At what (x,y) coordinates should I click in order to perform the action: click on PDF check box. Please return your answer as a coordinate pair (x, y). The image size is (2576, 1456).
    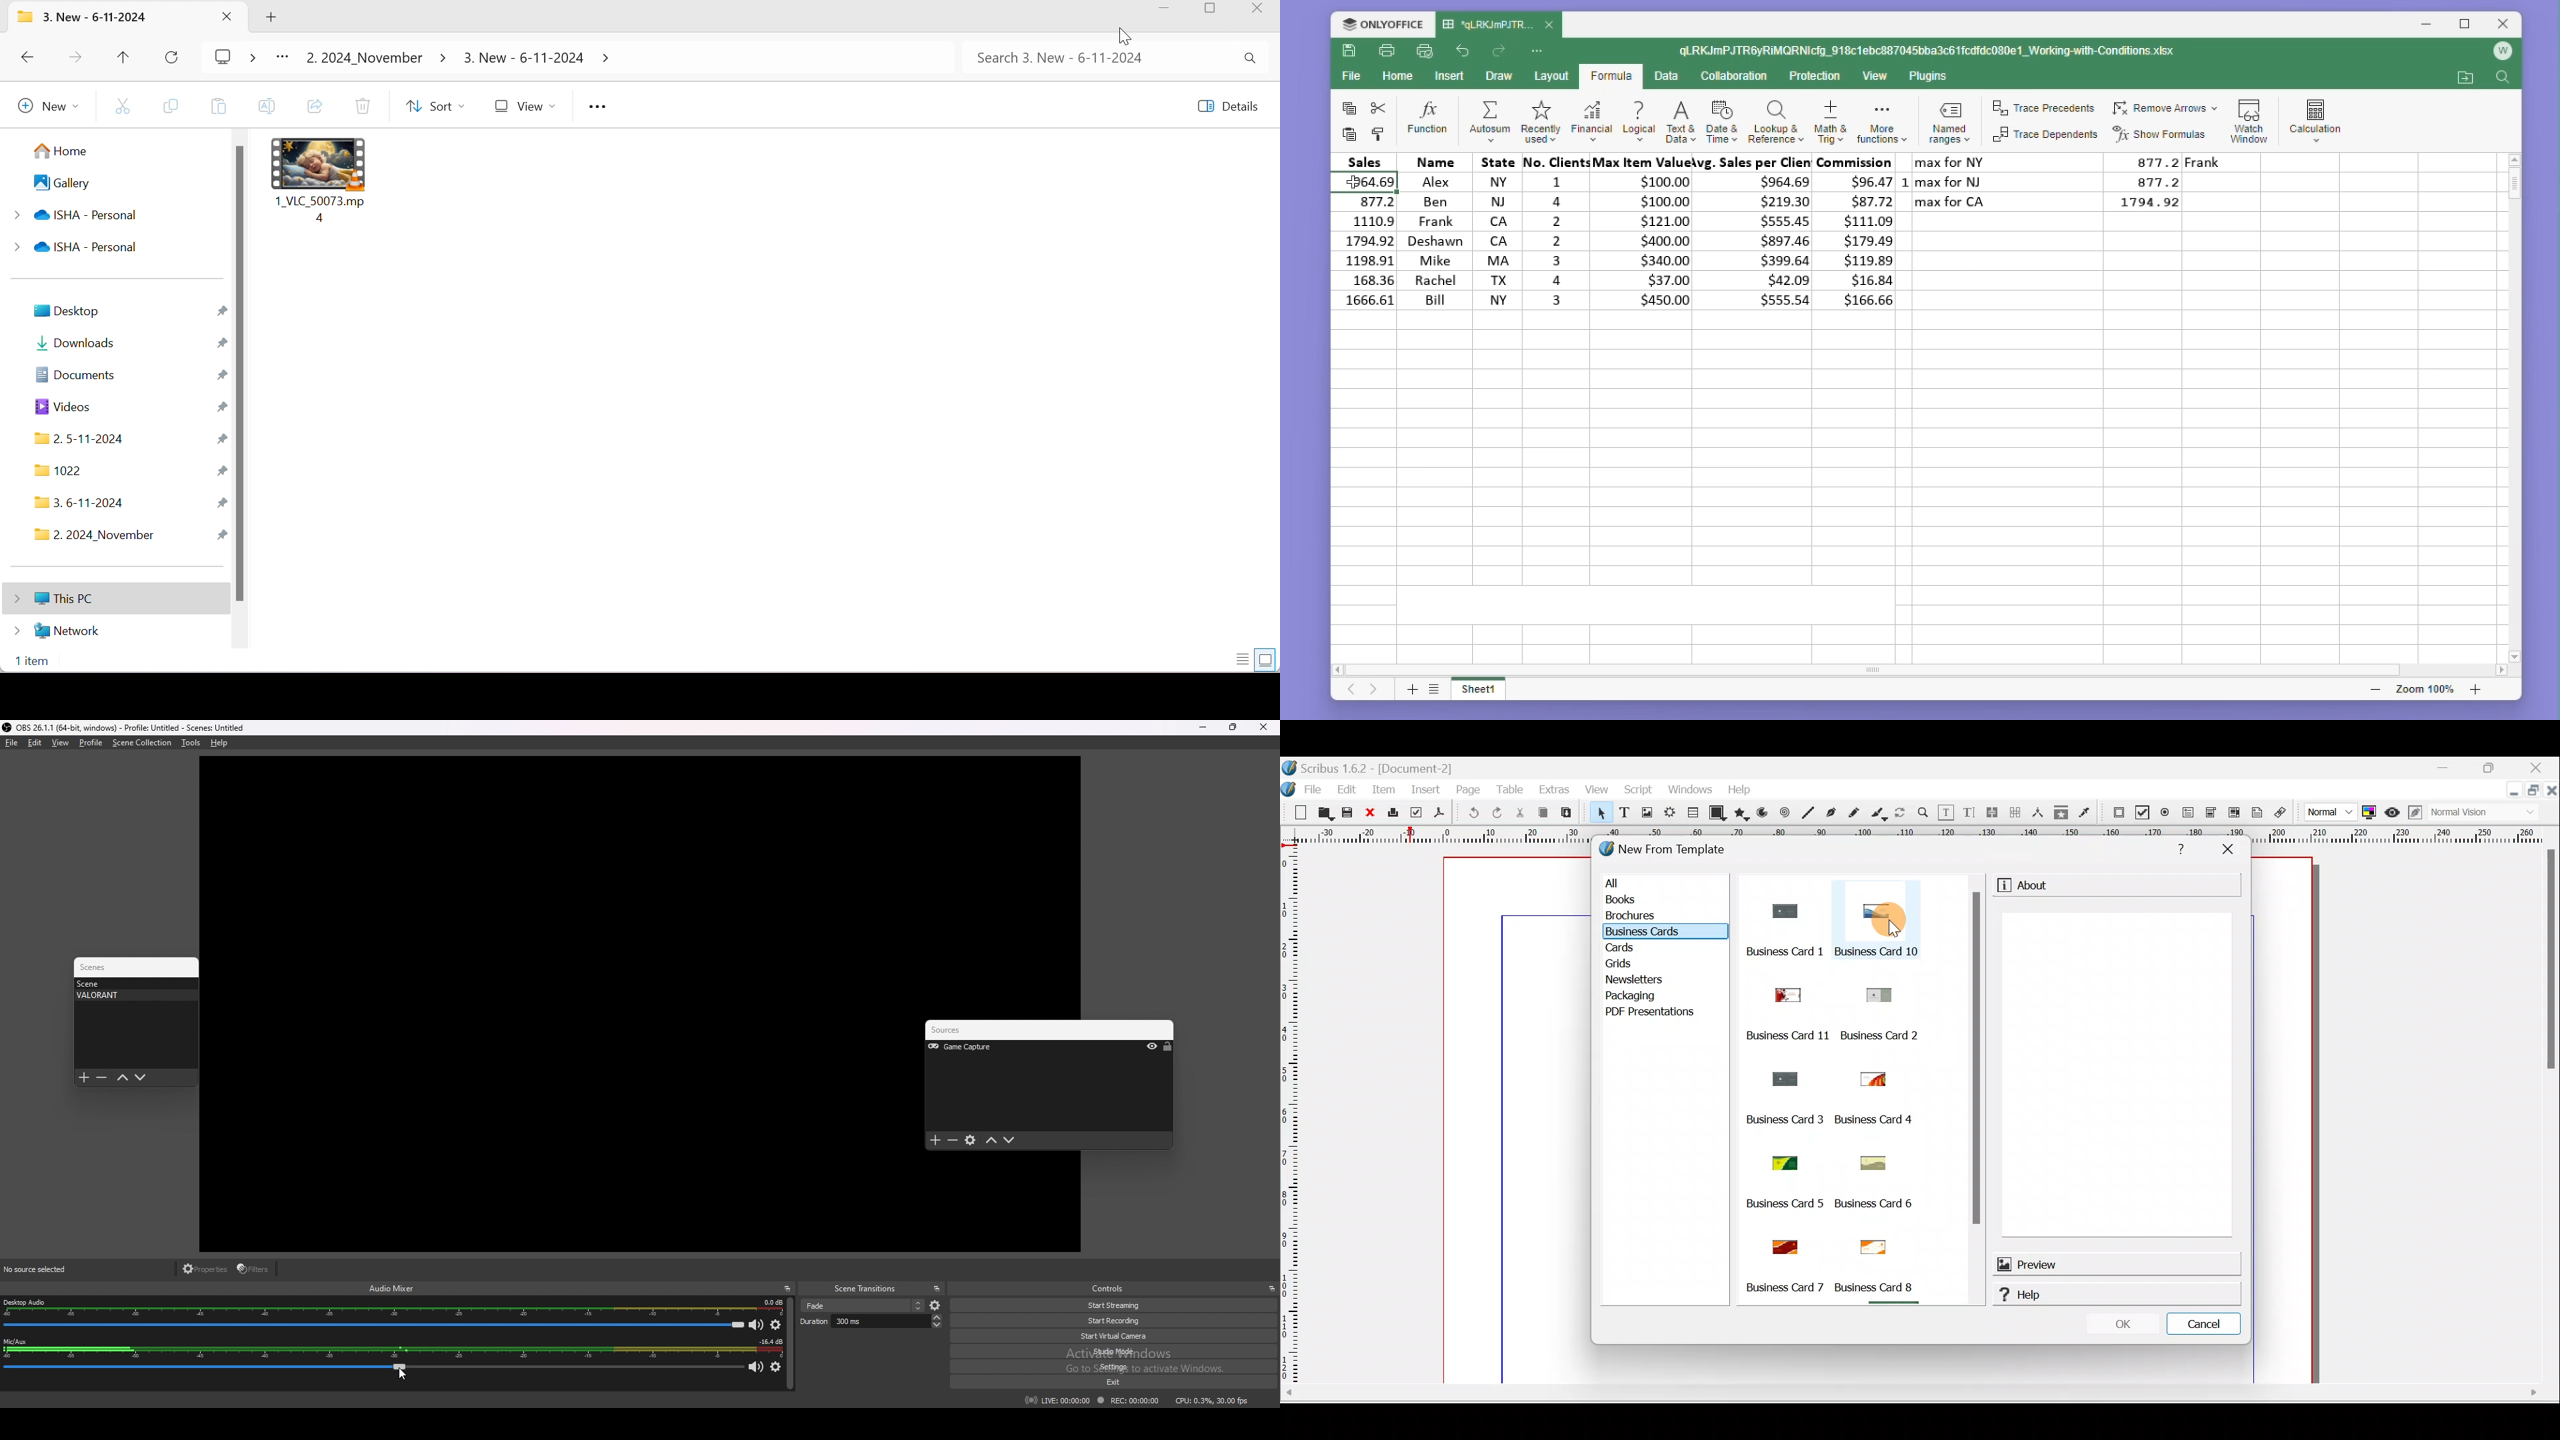
    Looking at the image, I should click on (2141, 812).